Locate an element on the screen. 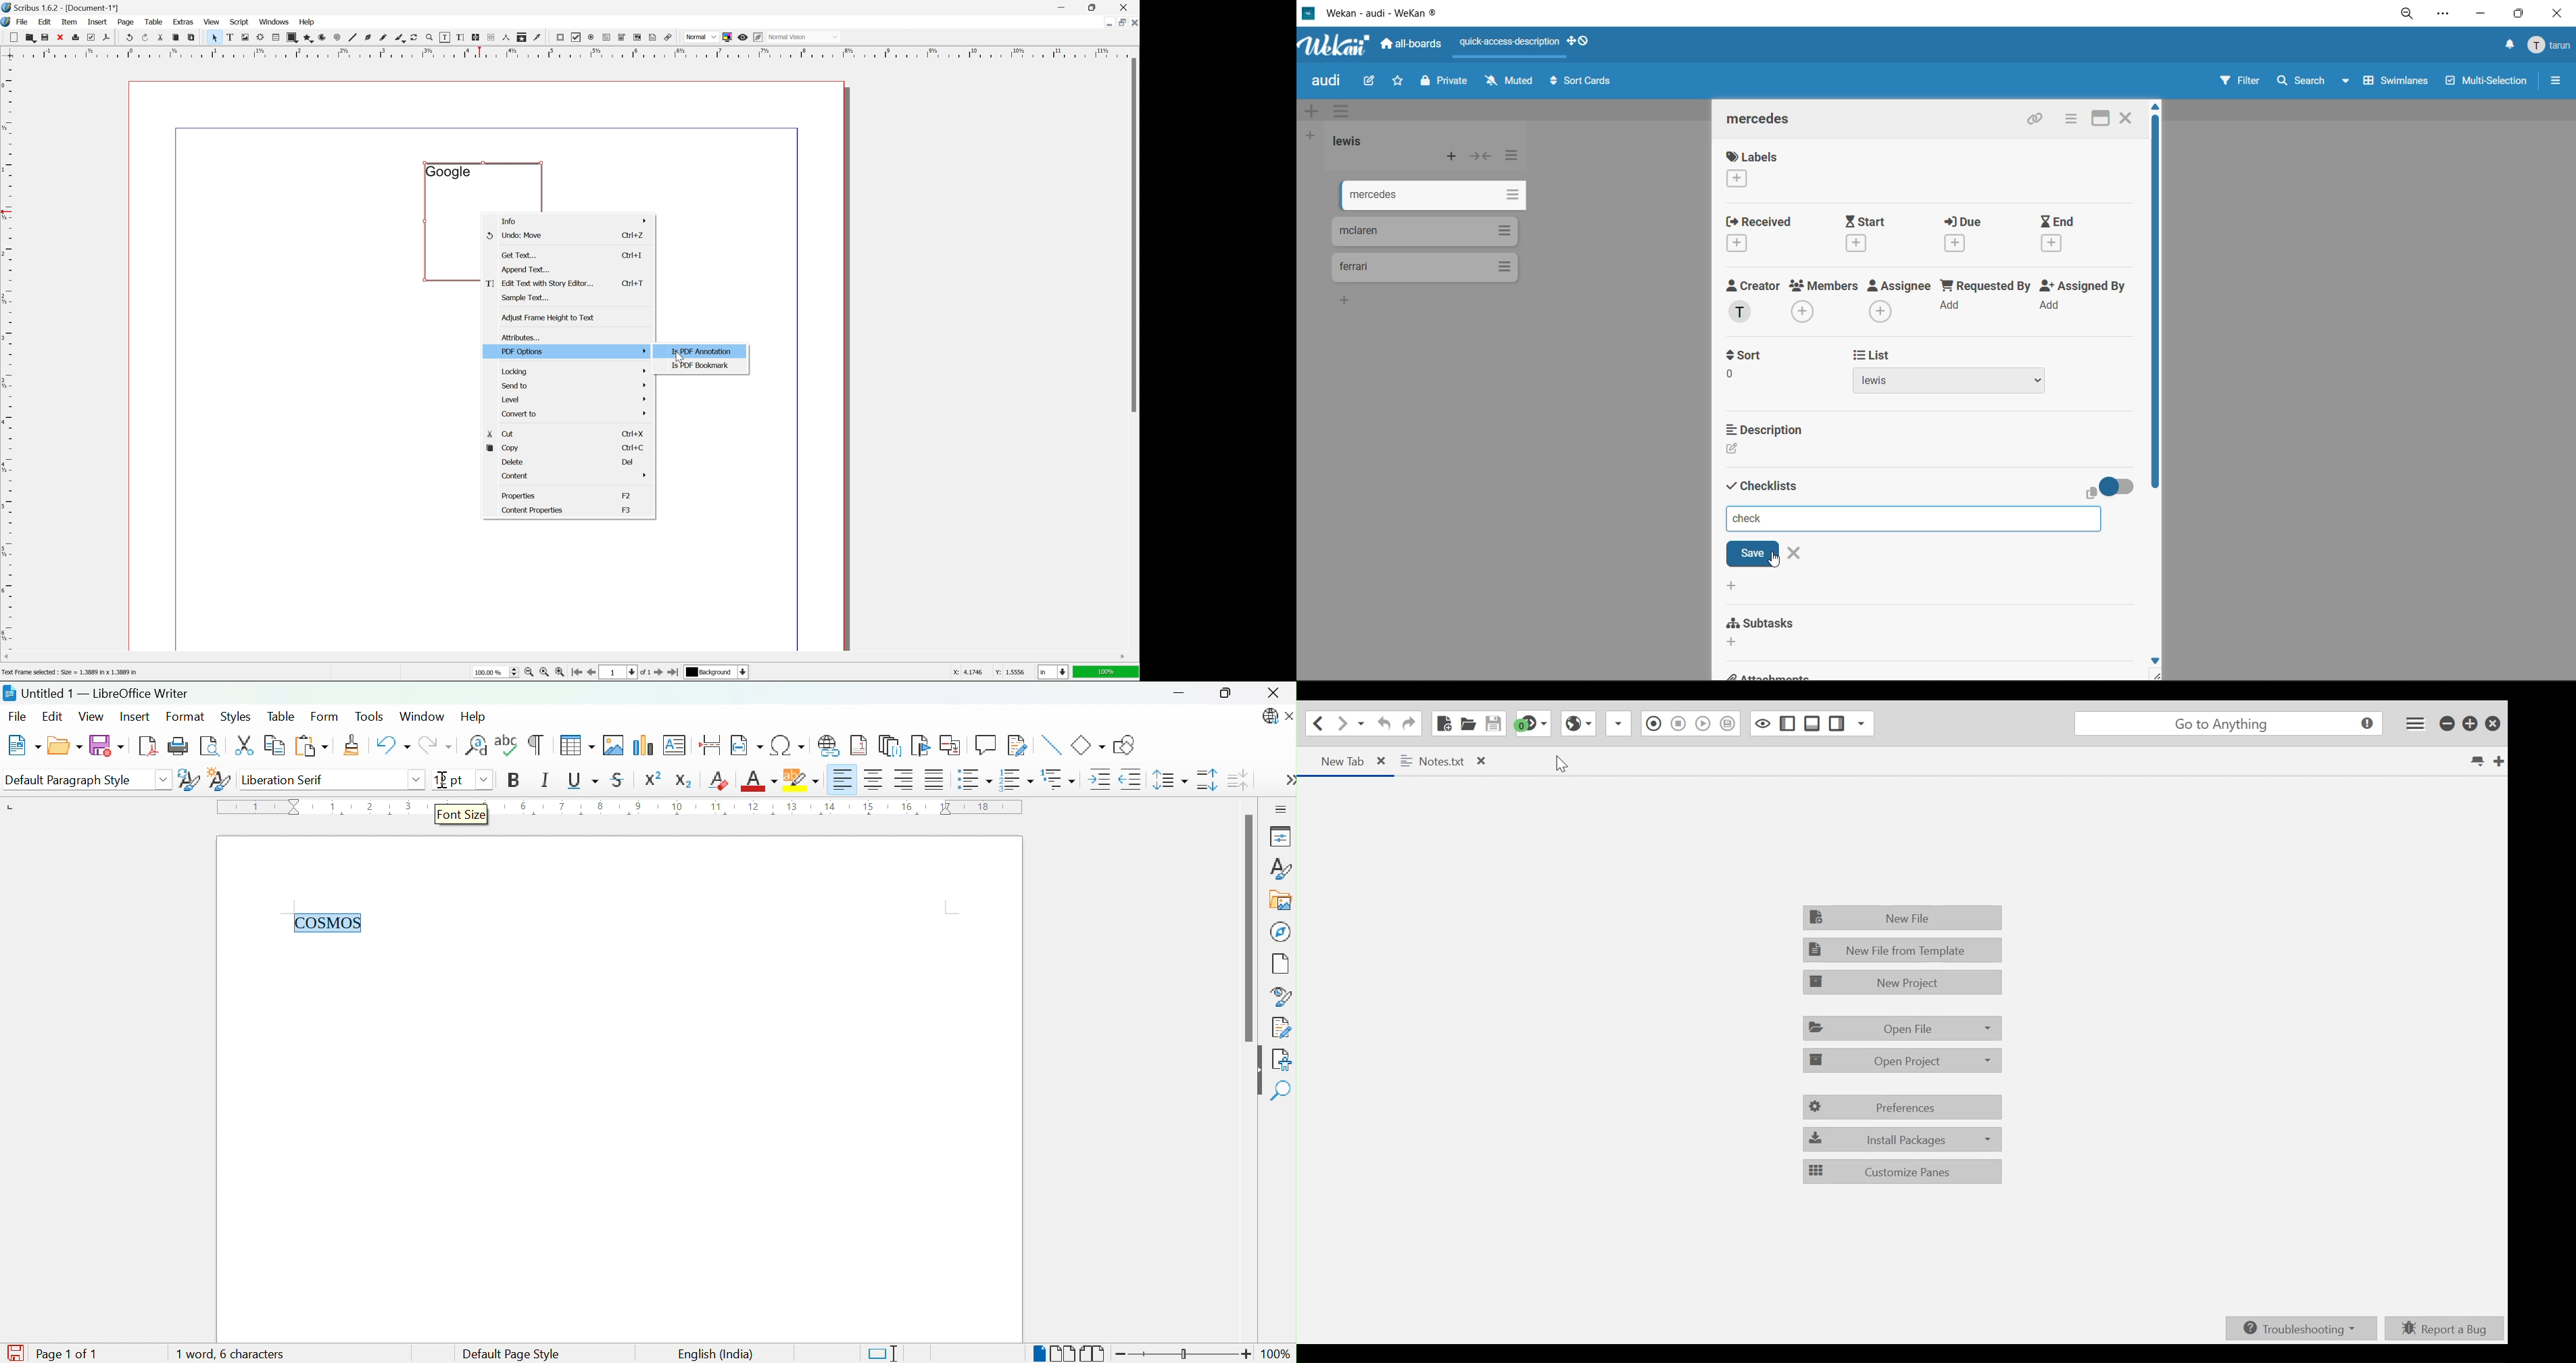 This screenshot has height=1372, width=2576. Current Tab is located at coordinates (1349, 762).